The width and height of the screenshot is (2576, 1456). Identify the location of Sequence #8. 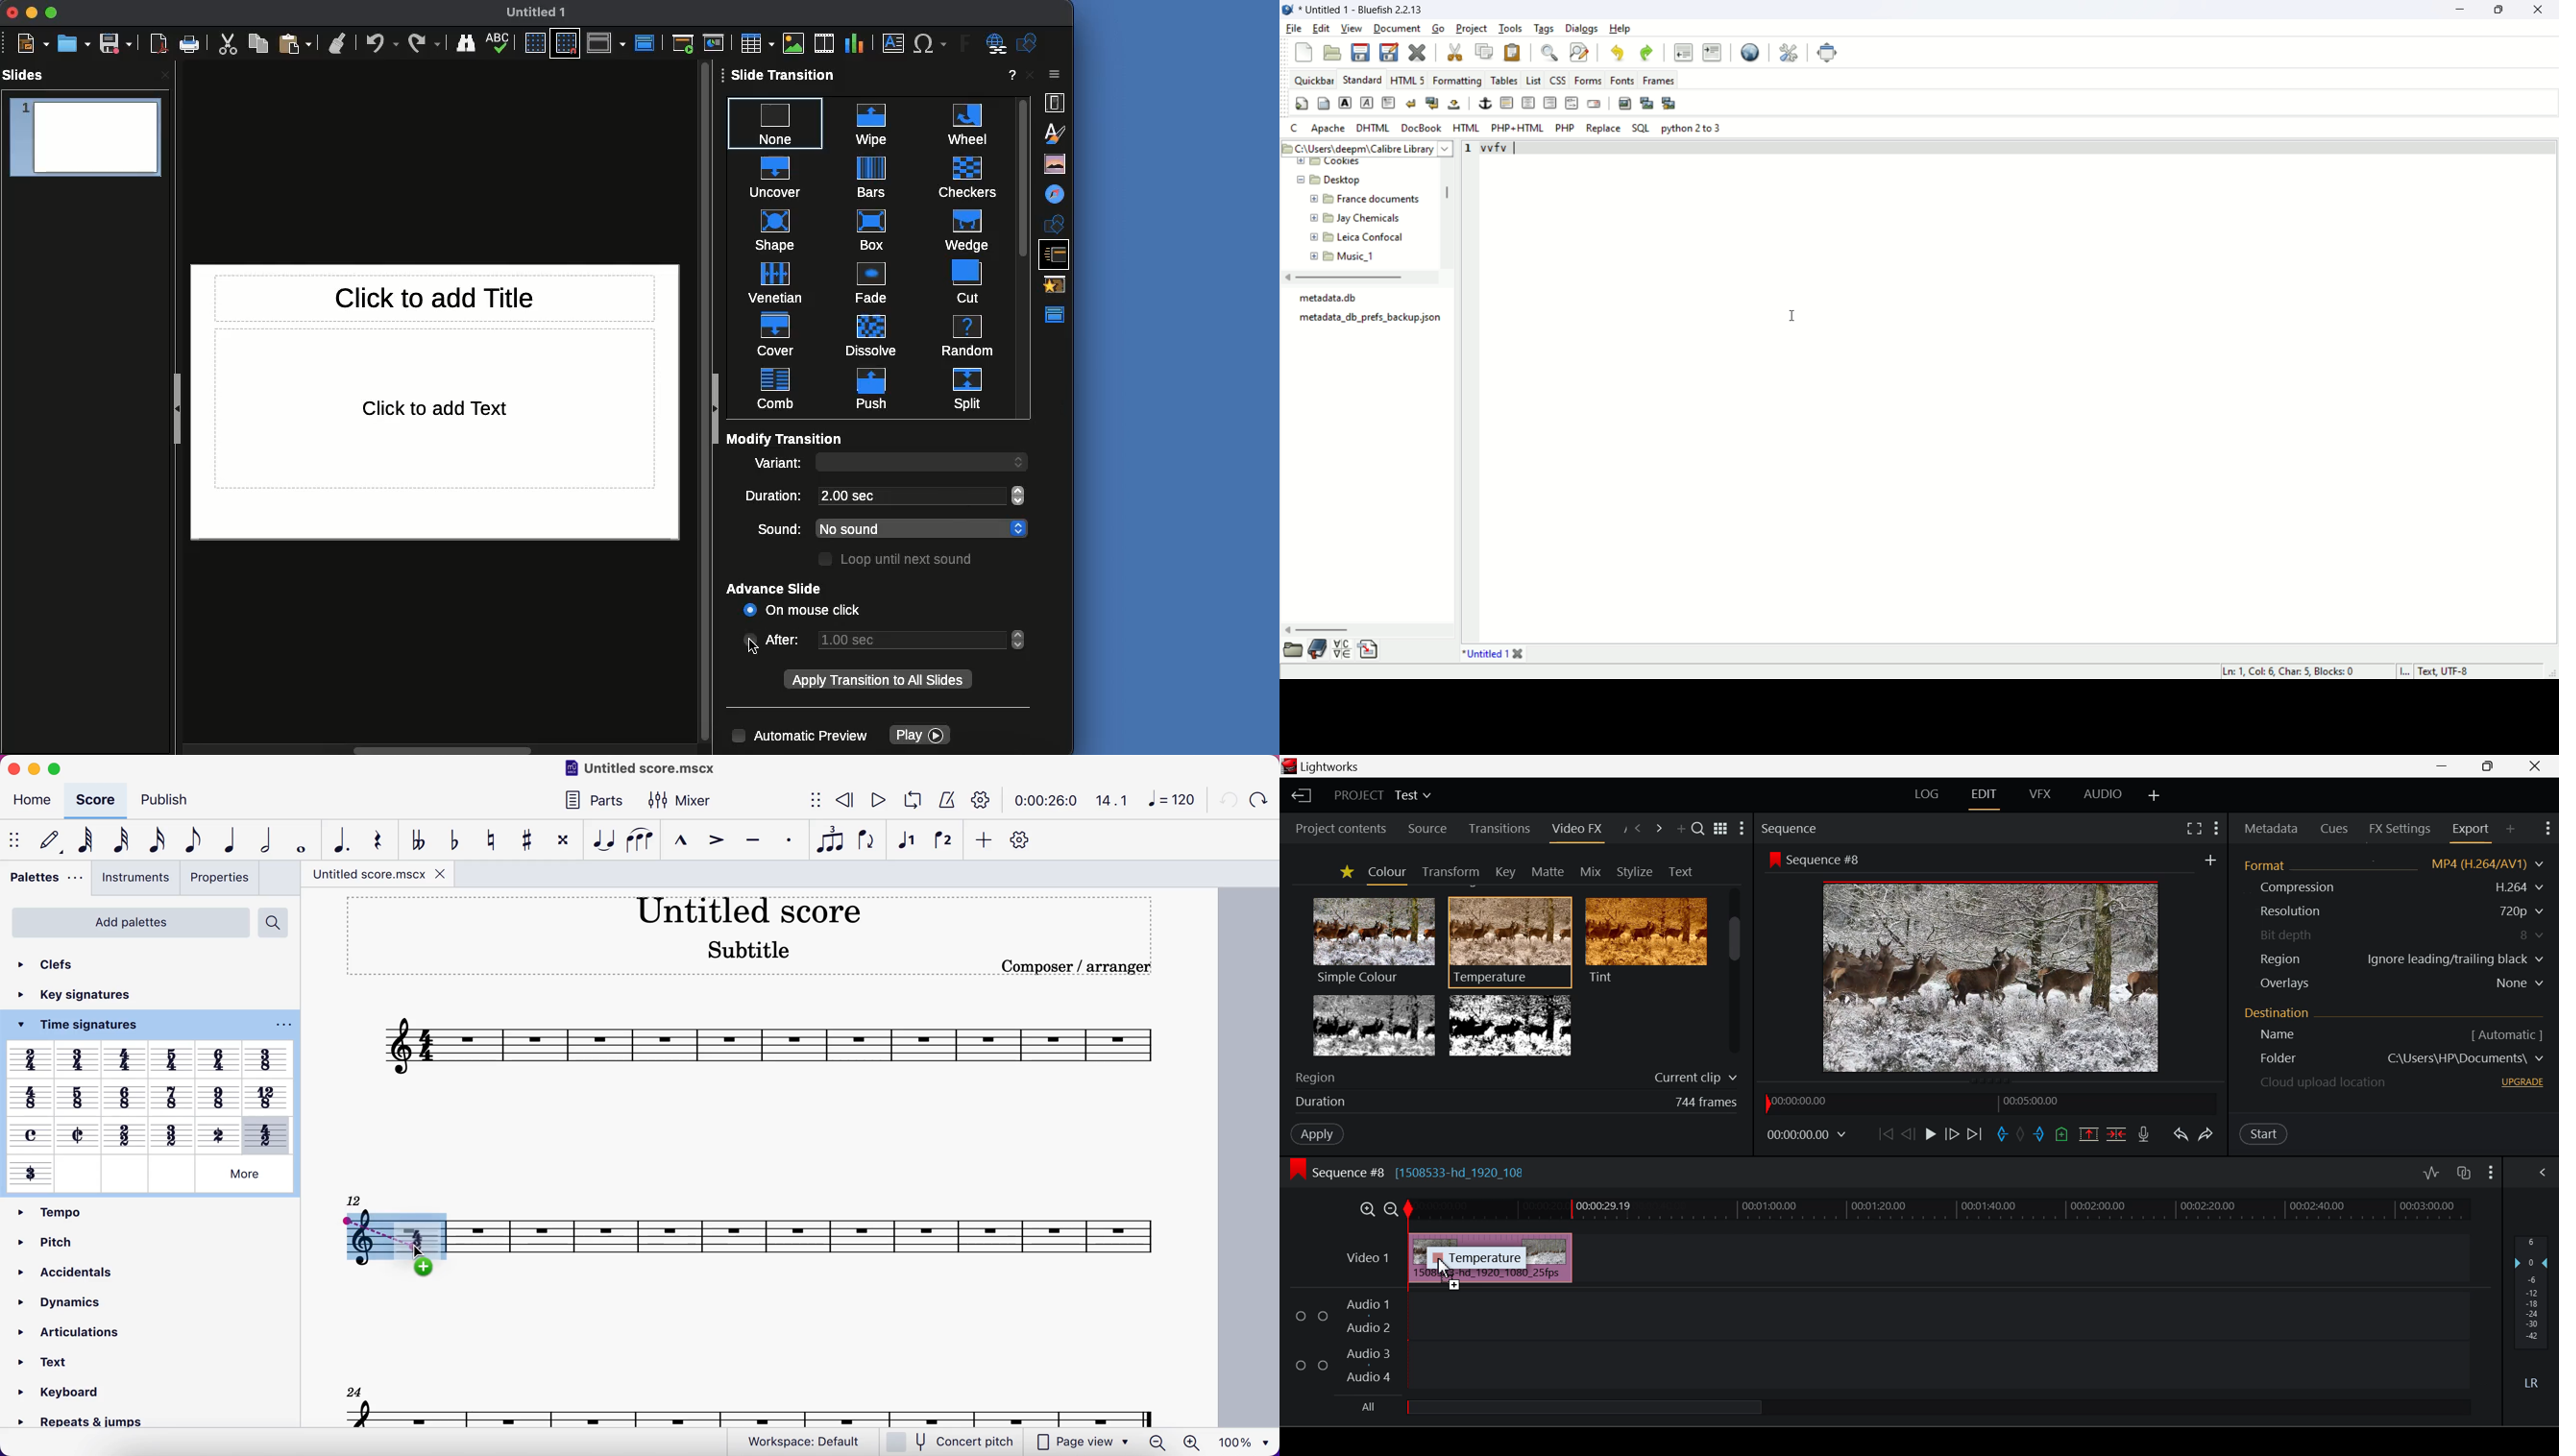
(1829, 861).